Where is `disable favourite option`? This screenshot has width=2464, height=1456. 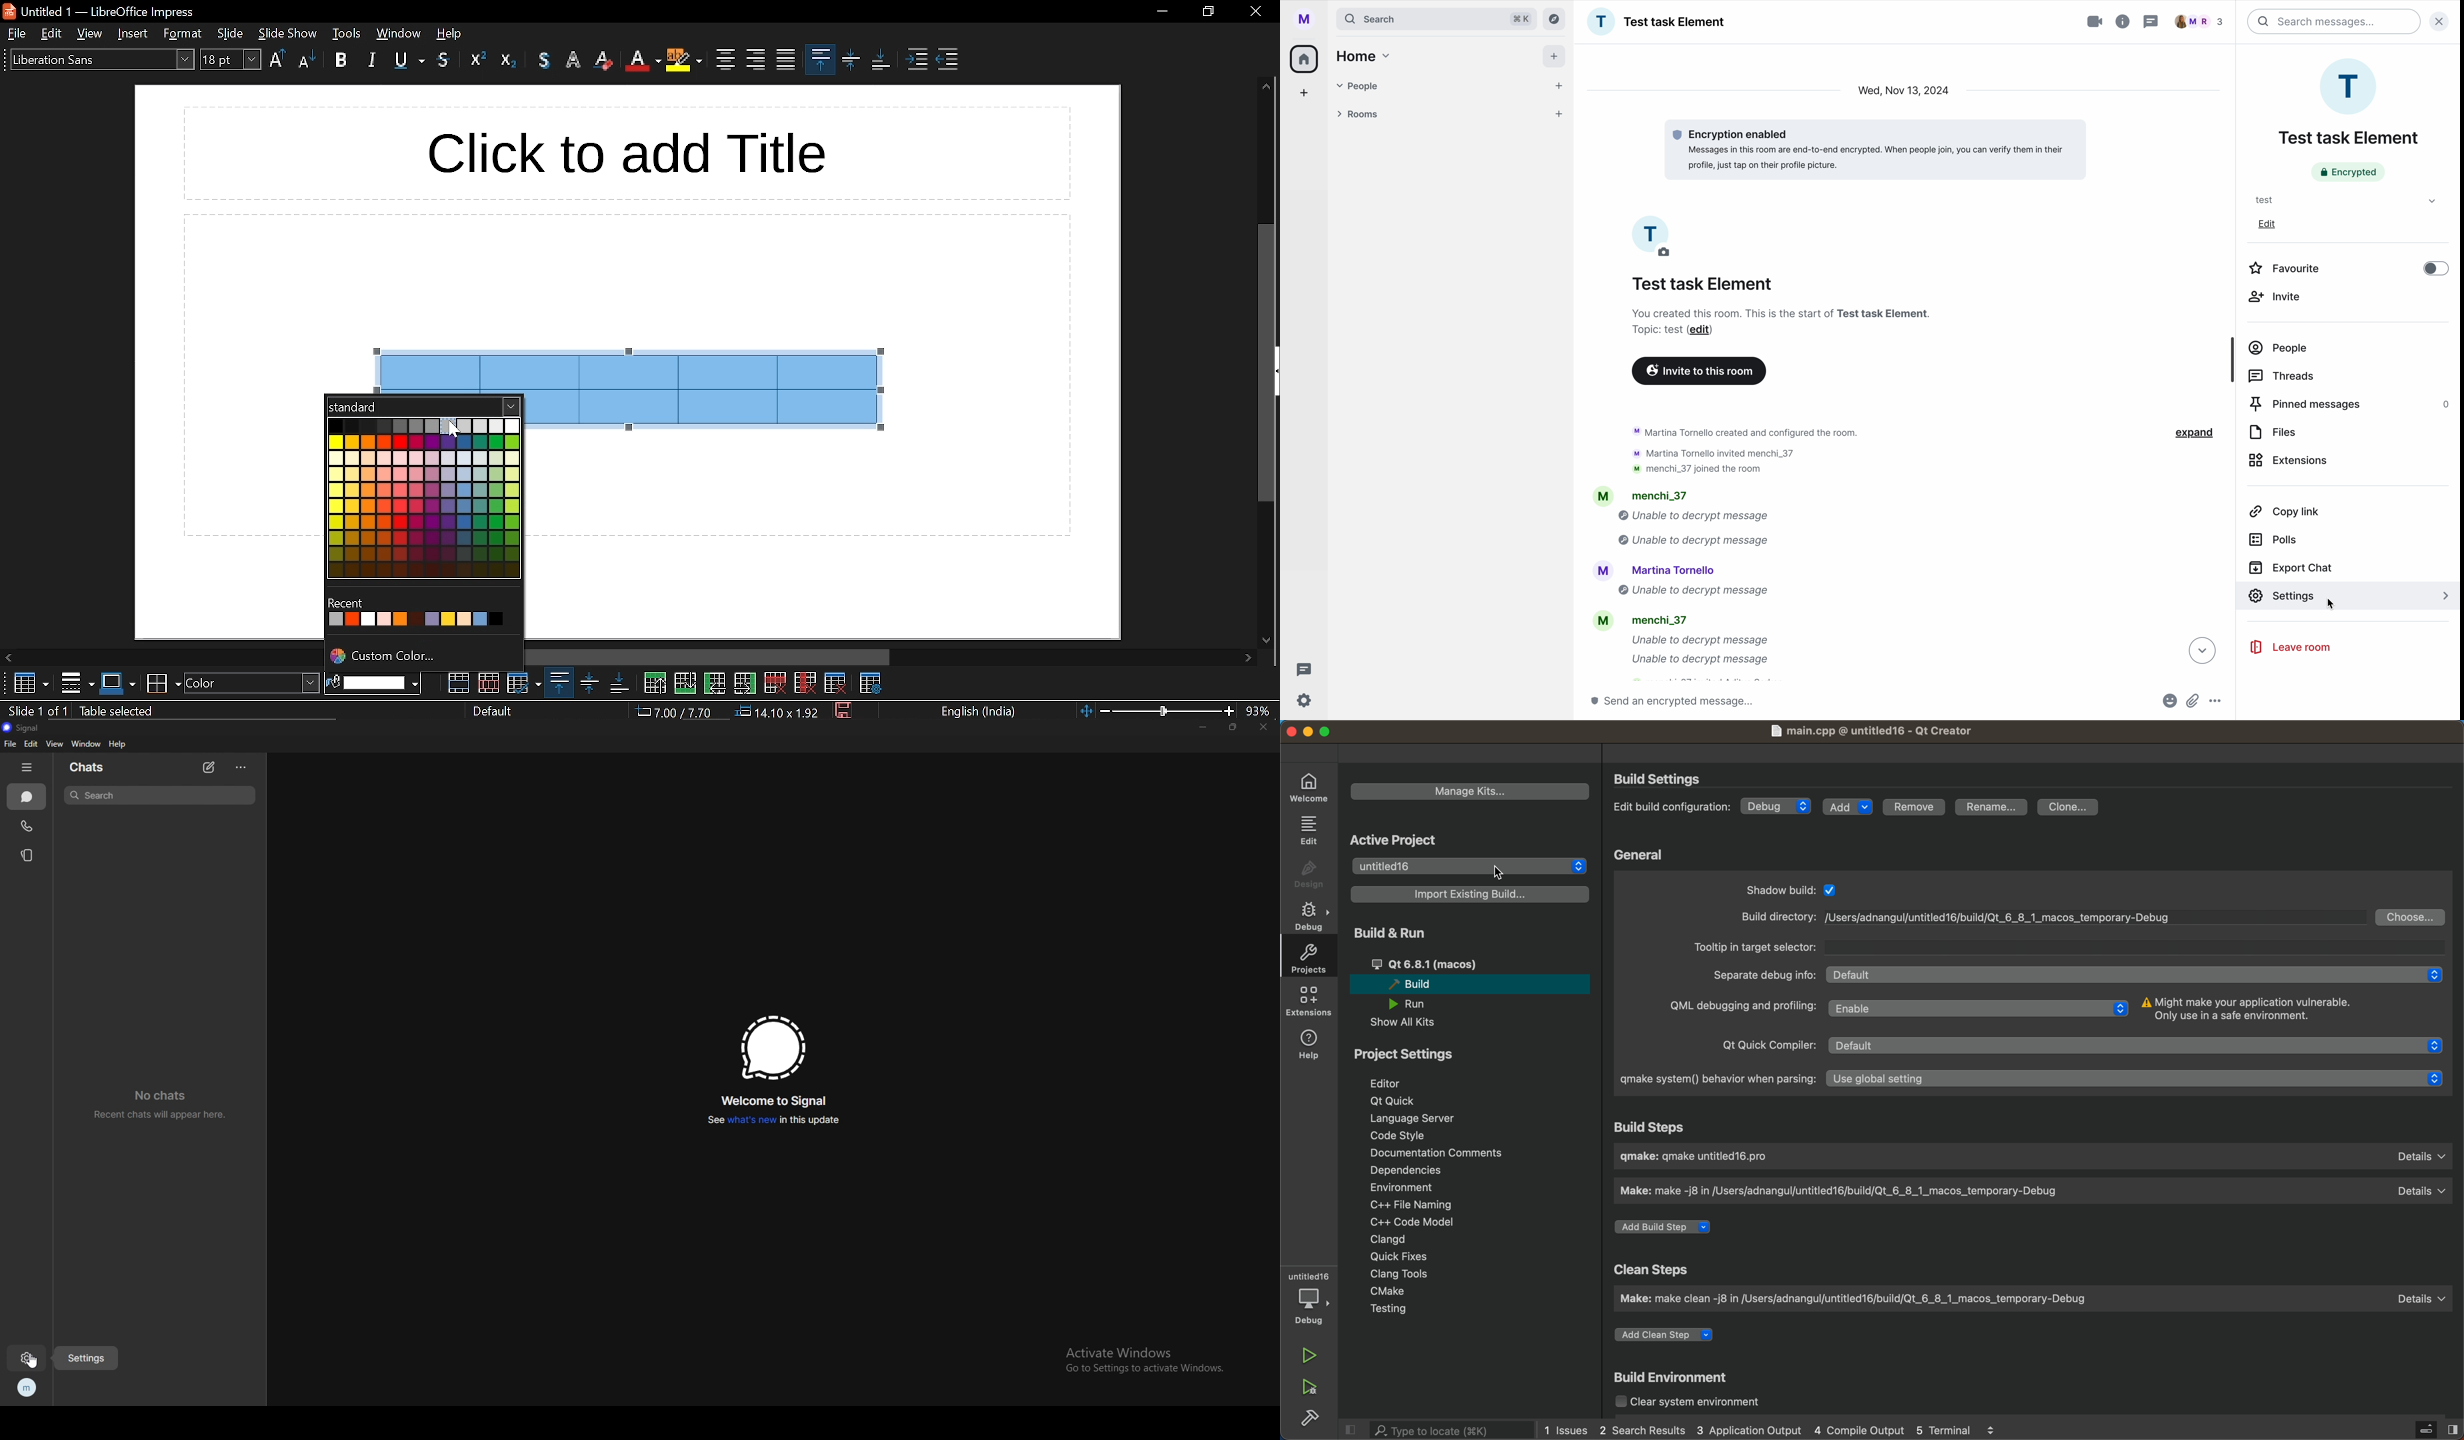 disable favourite option is located at coordinates (2349, 267).